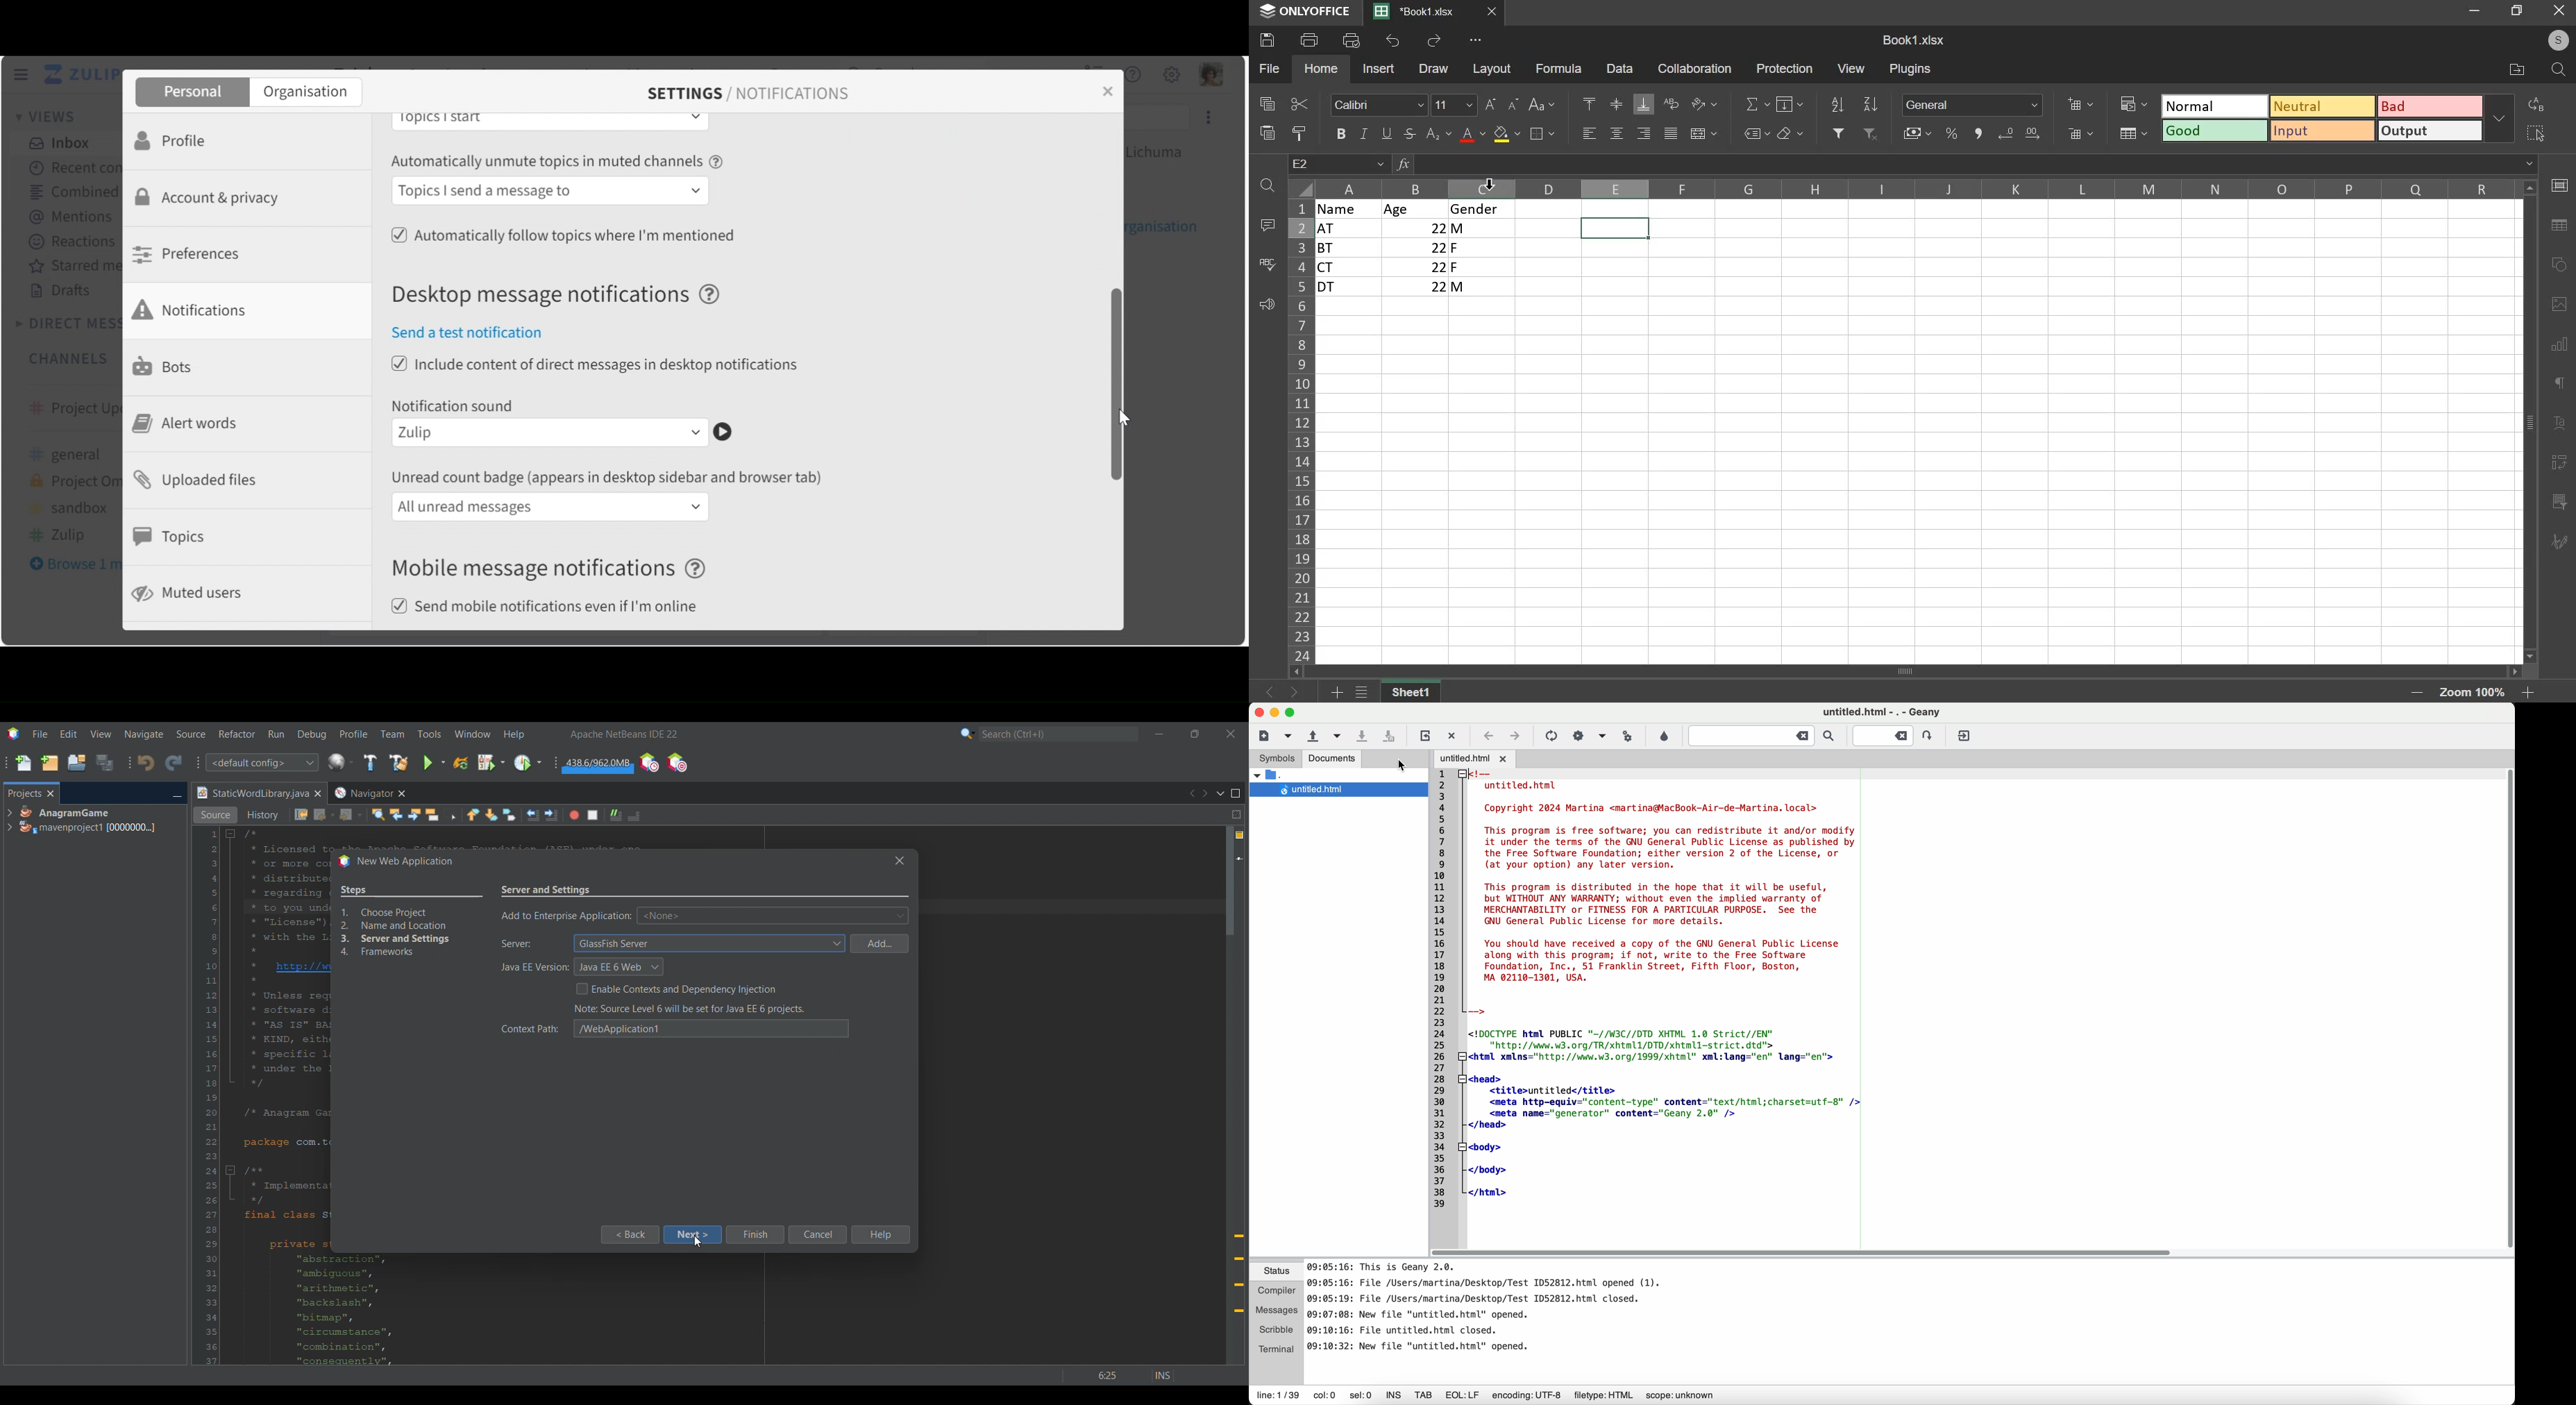 Image resolution: width=2576 pixels, height=1428 pixels. Describe the element at coordinates (1590, 133) in the screenshot. I see `left align` at that location.